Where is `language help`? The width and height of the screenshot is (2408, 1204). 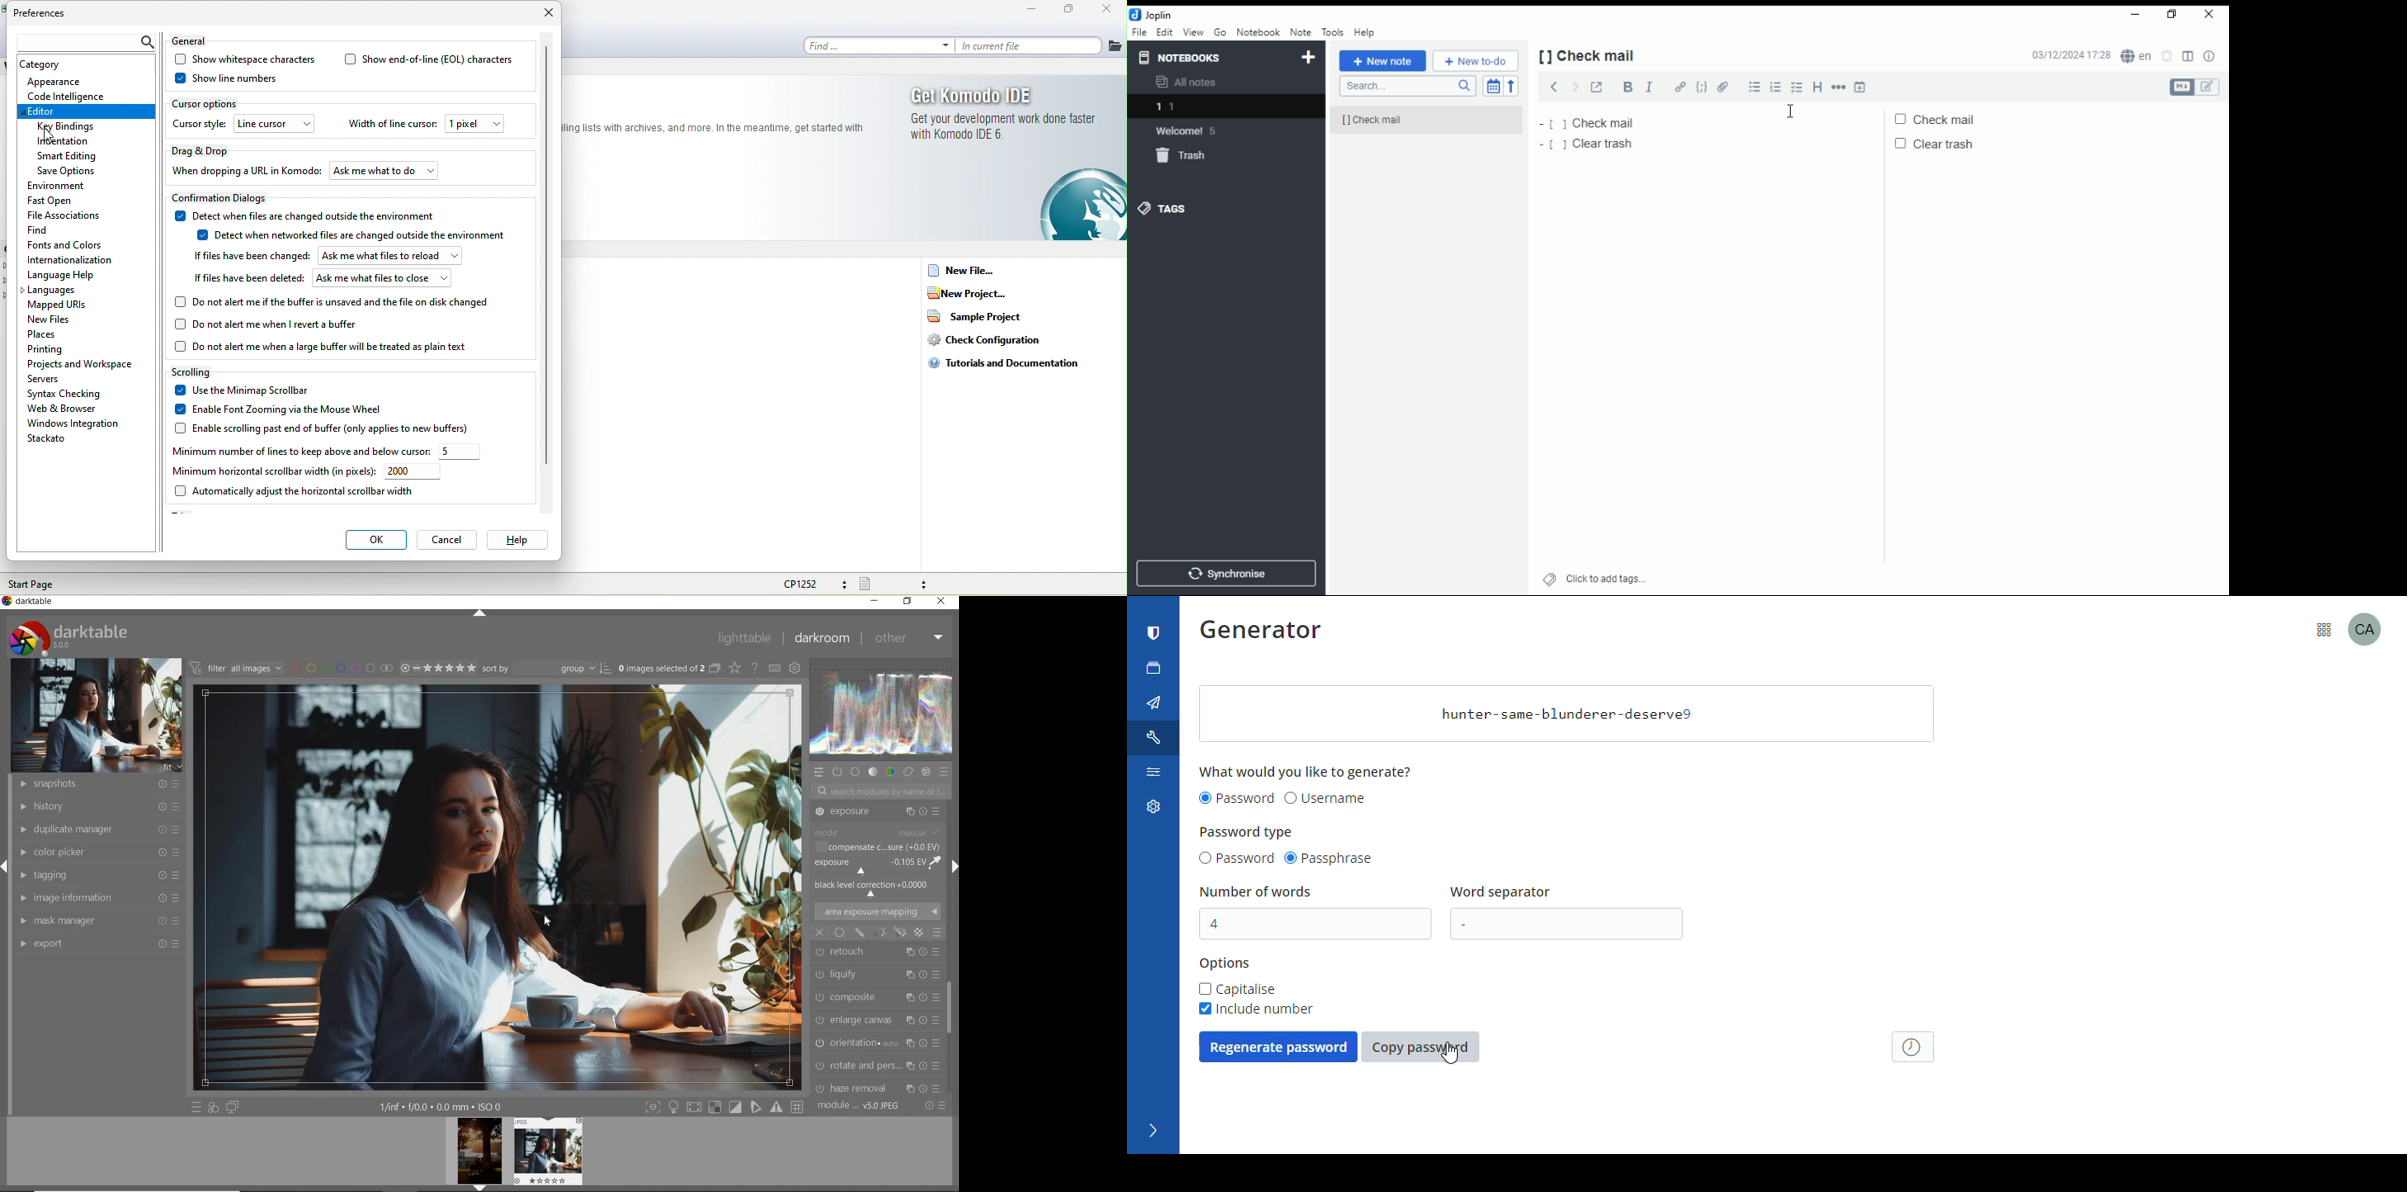
language help is located at coordinates (78, 275).